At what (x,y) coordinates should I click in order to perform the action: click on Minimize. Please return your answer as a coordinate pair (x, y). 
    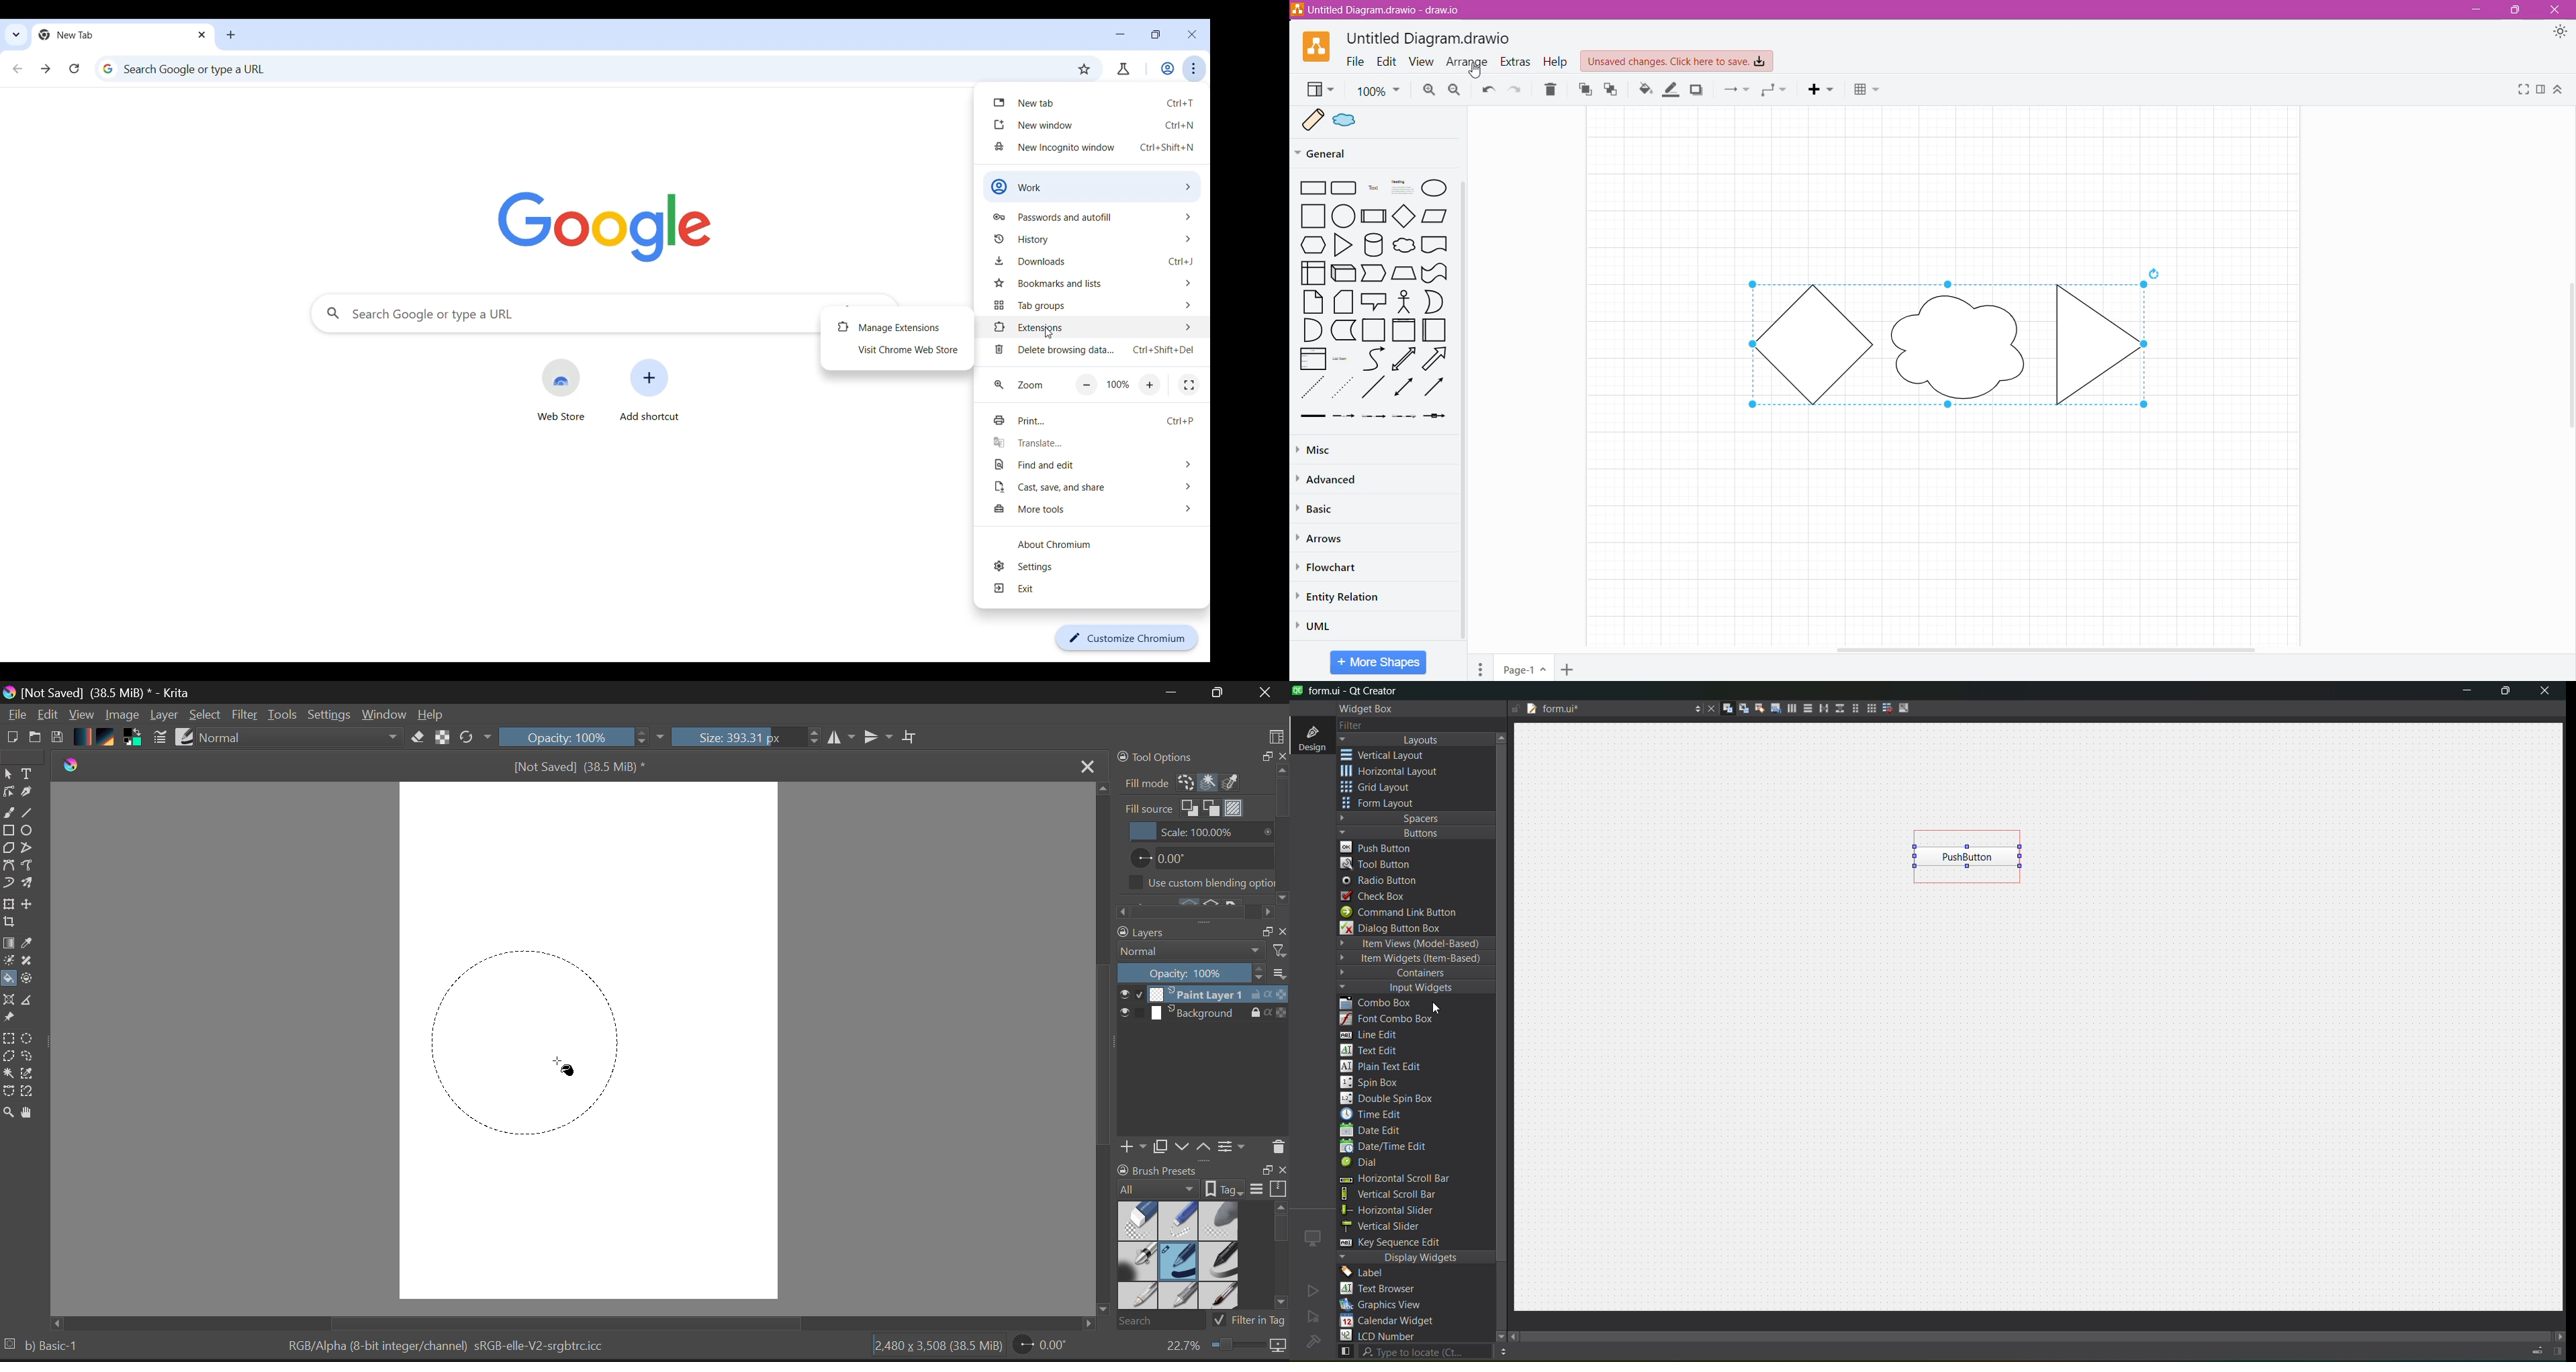
    Looking at the image, I should click on (1213, 692).